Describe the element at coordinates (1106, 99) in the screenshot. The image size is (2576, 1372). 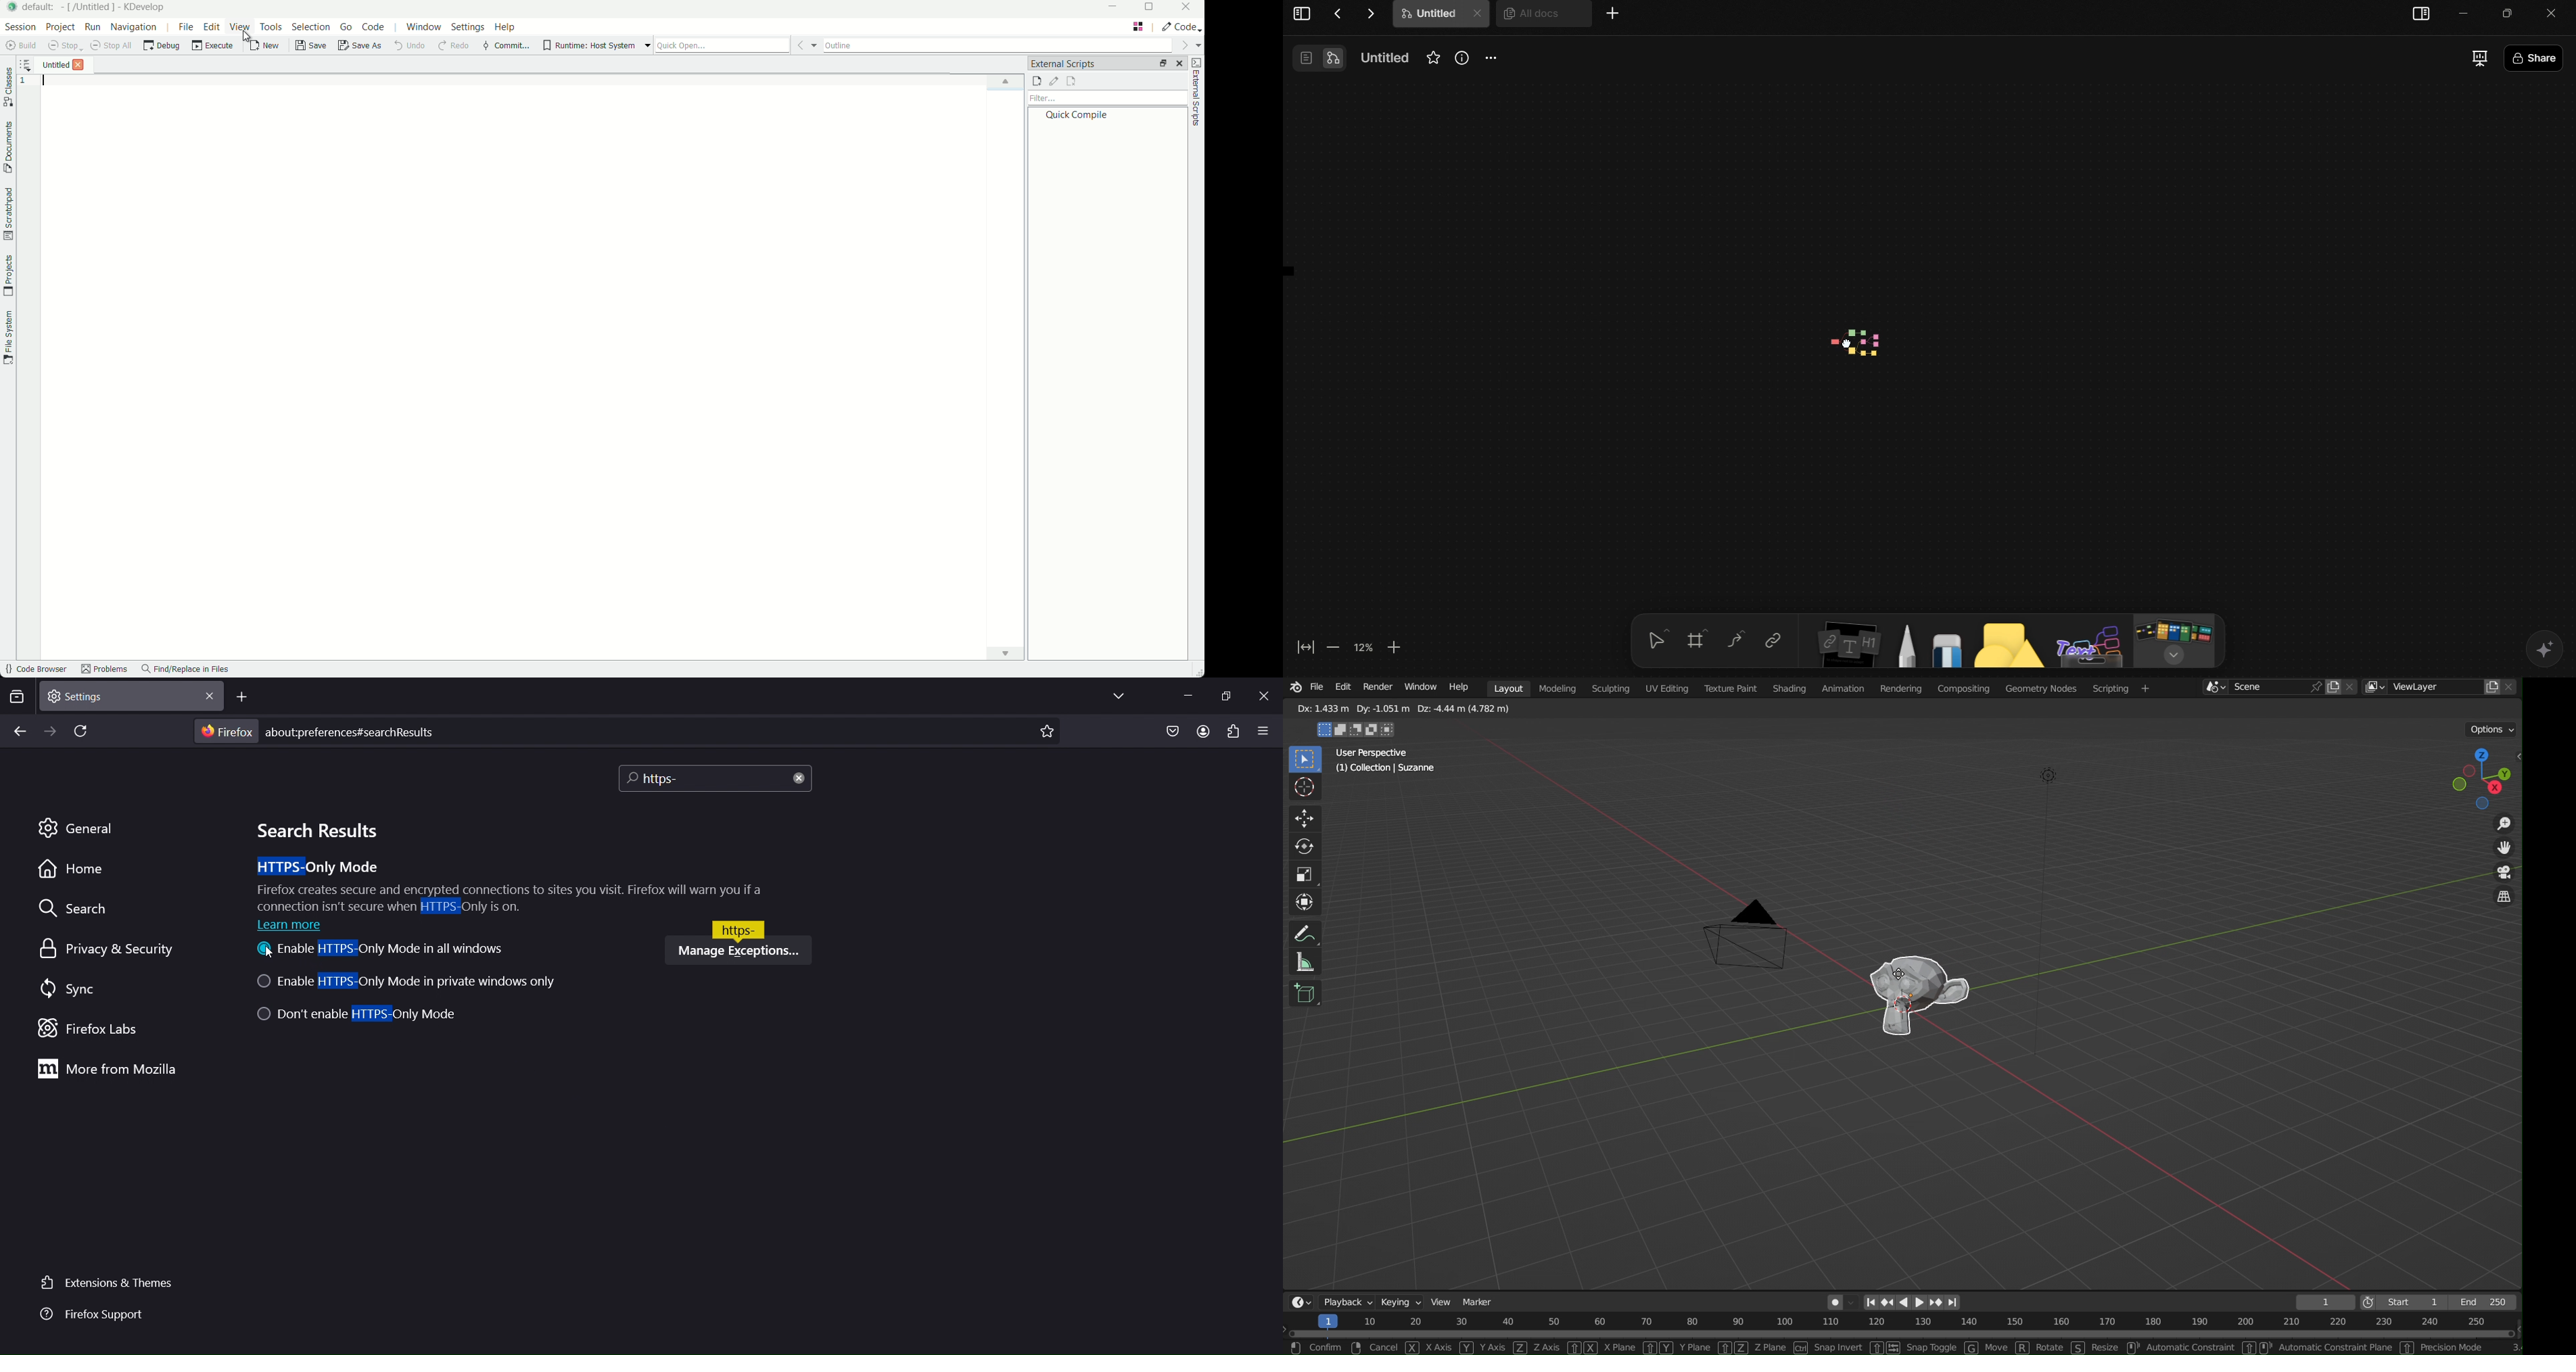
I see `filter` at that location.